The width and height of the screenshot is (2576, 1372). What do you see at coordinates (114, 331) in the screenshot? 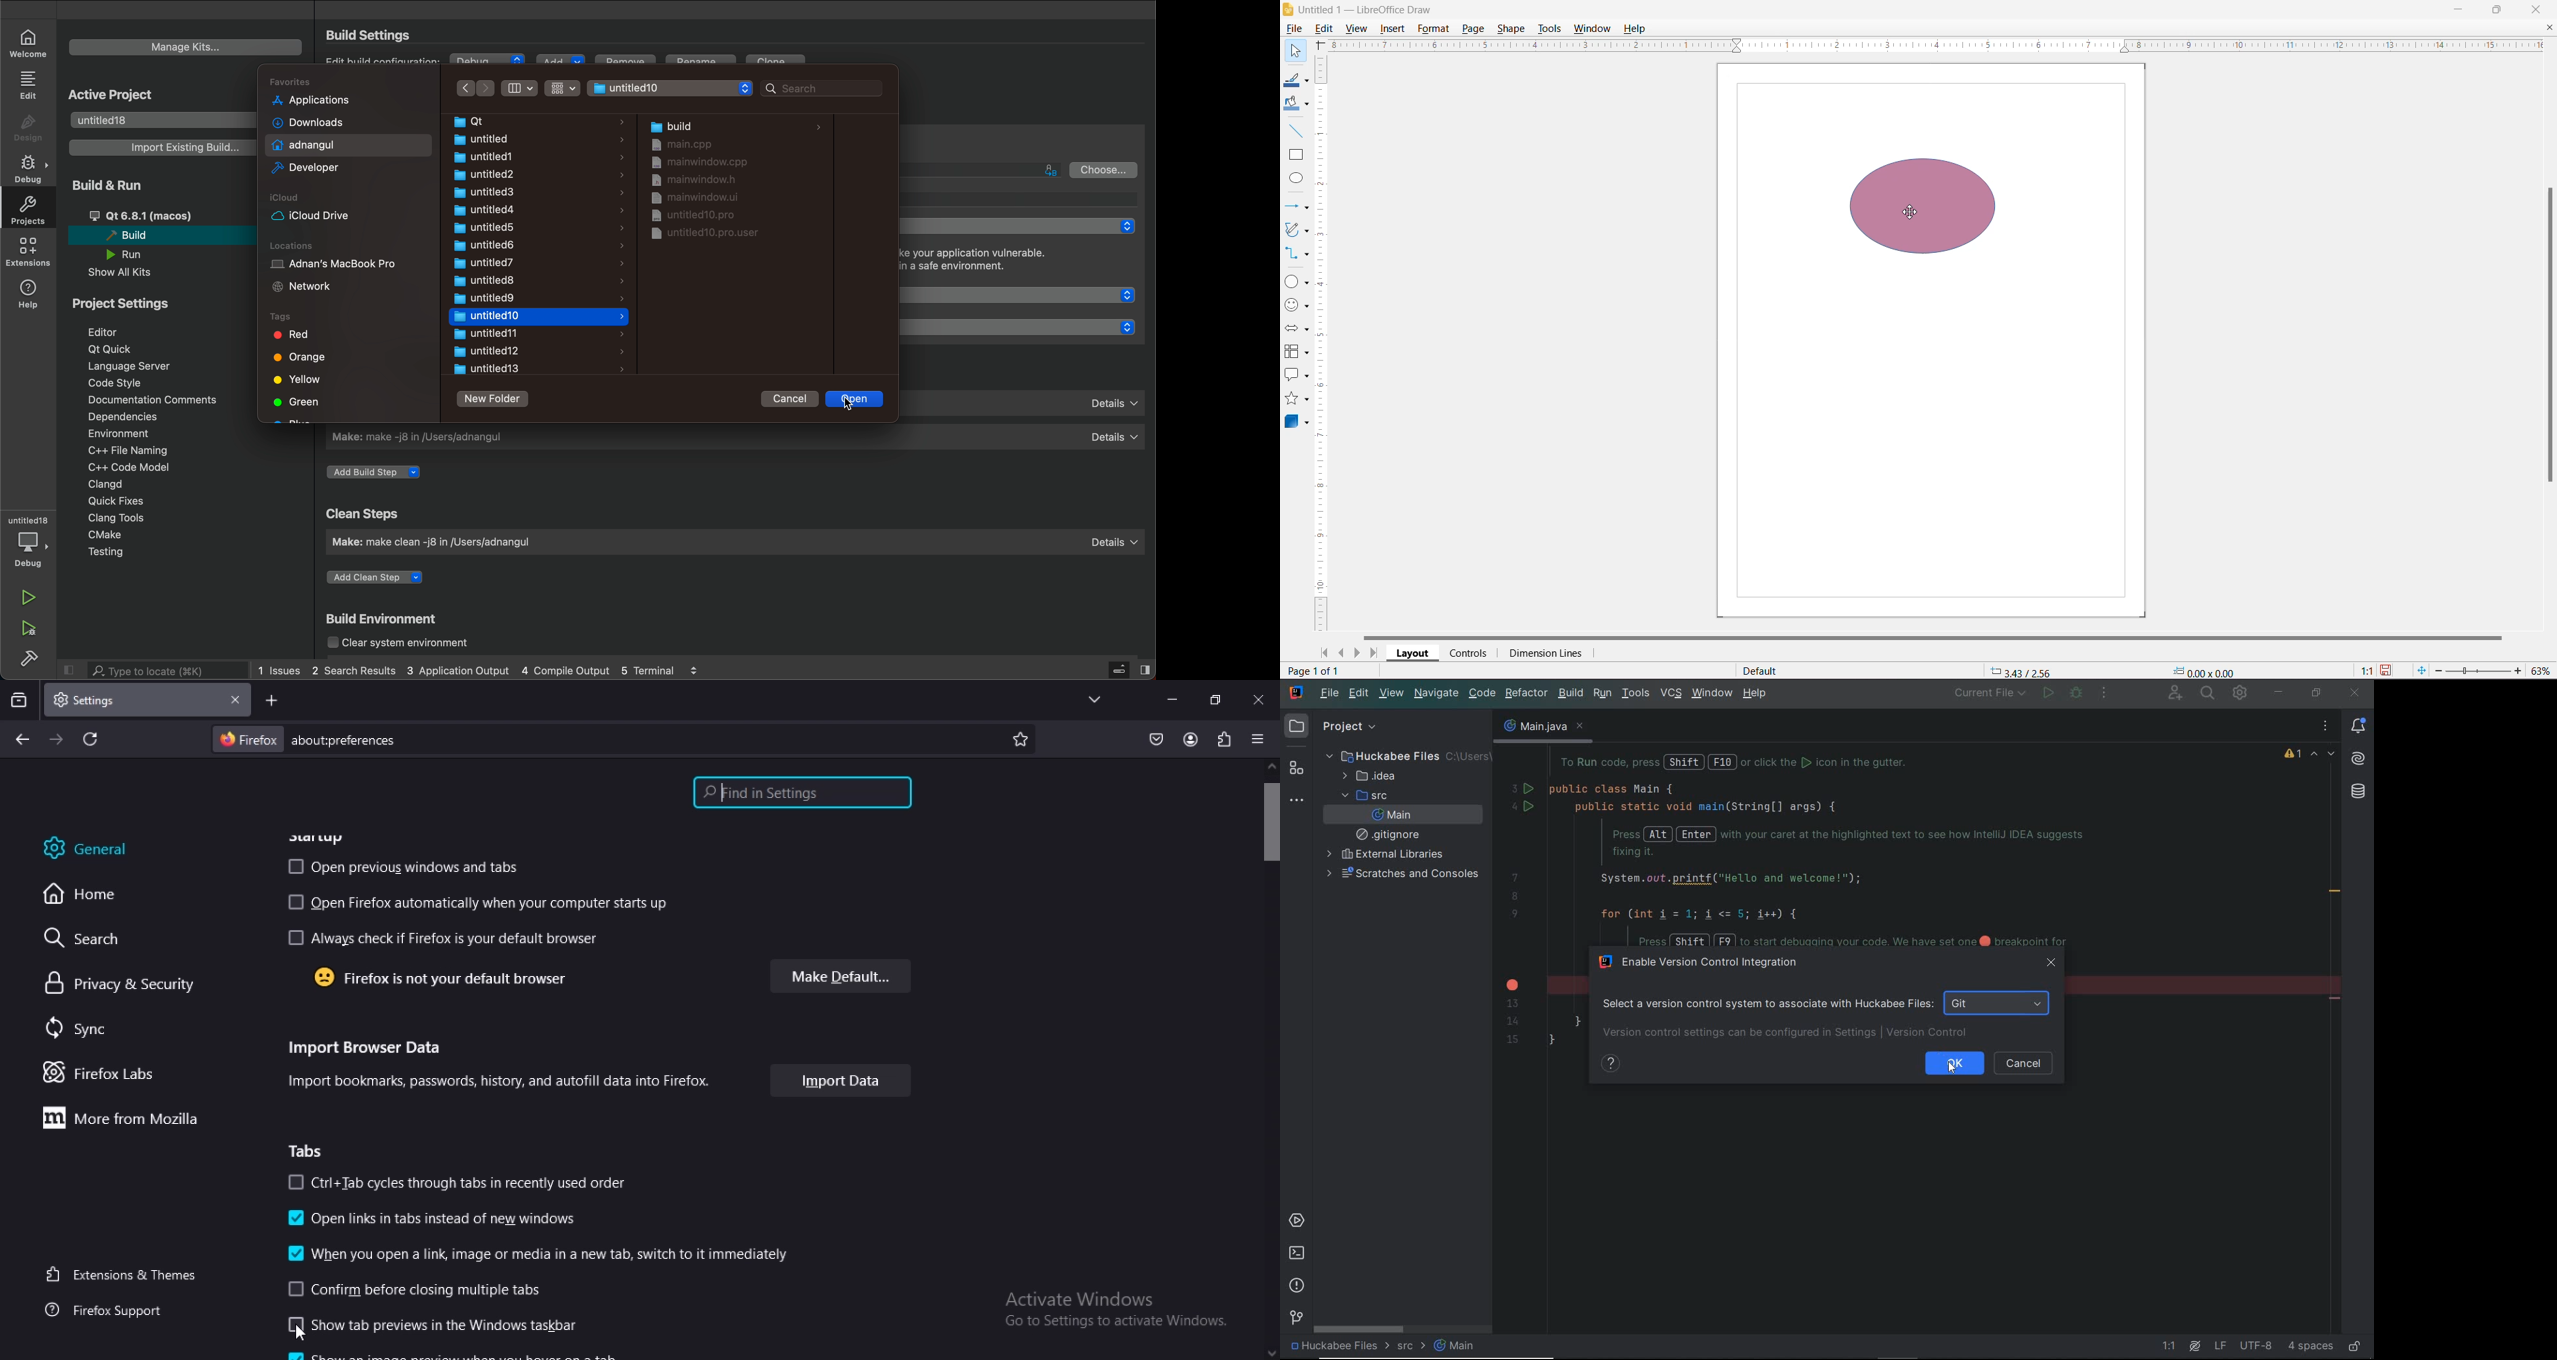
I see `editor` at bounding box center [114, 331].